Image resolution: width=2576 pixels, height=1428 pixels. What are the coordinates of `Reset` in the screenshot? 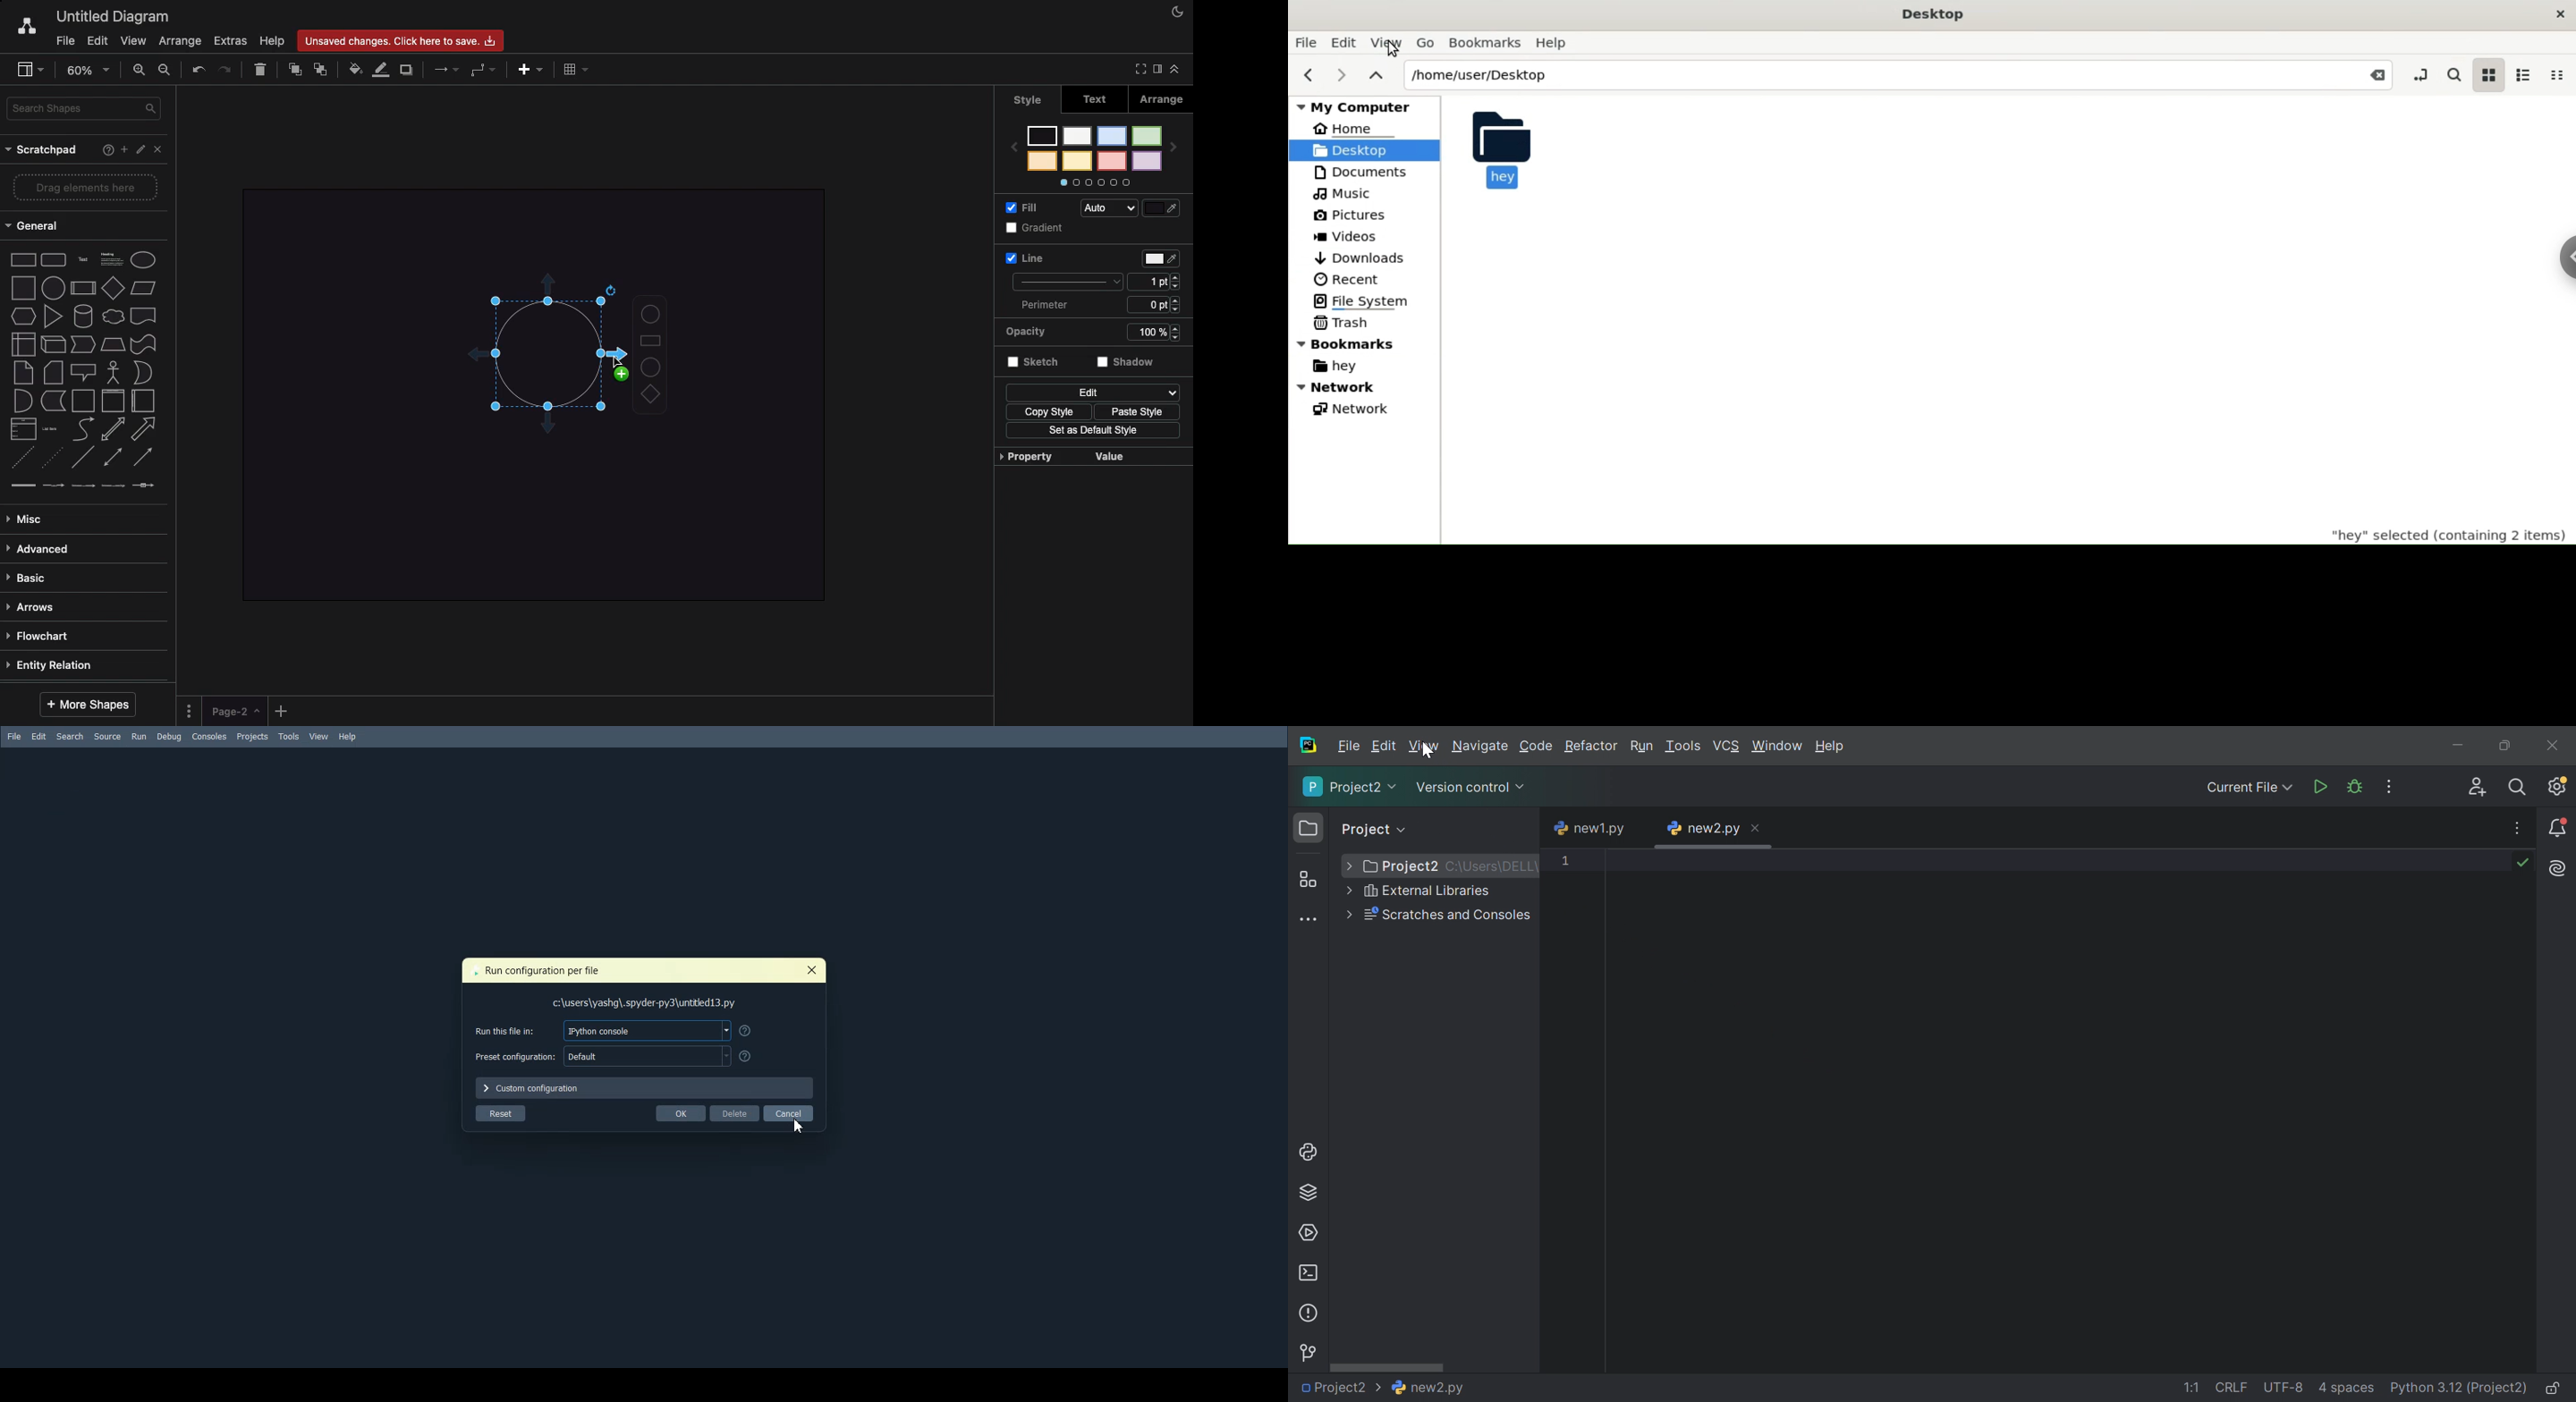 It's located at (500, 1113).